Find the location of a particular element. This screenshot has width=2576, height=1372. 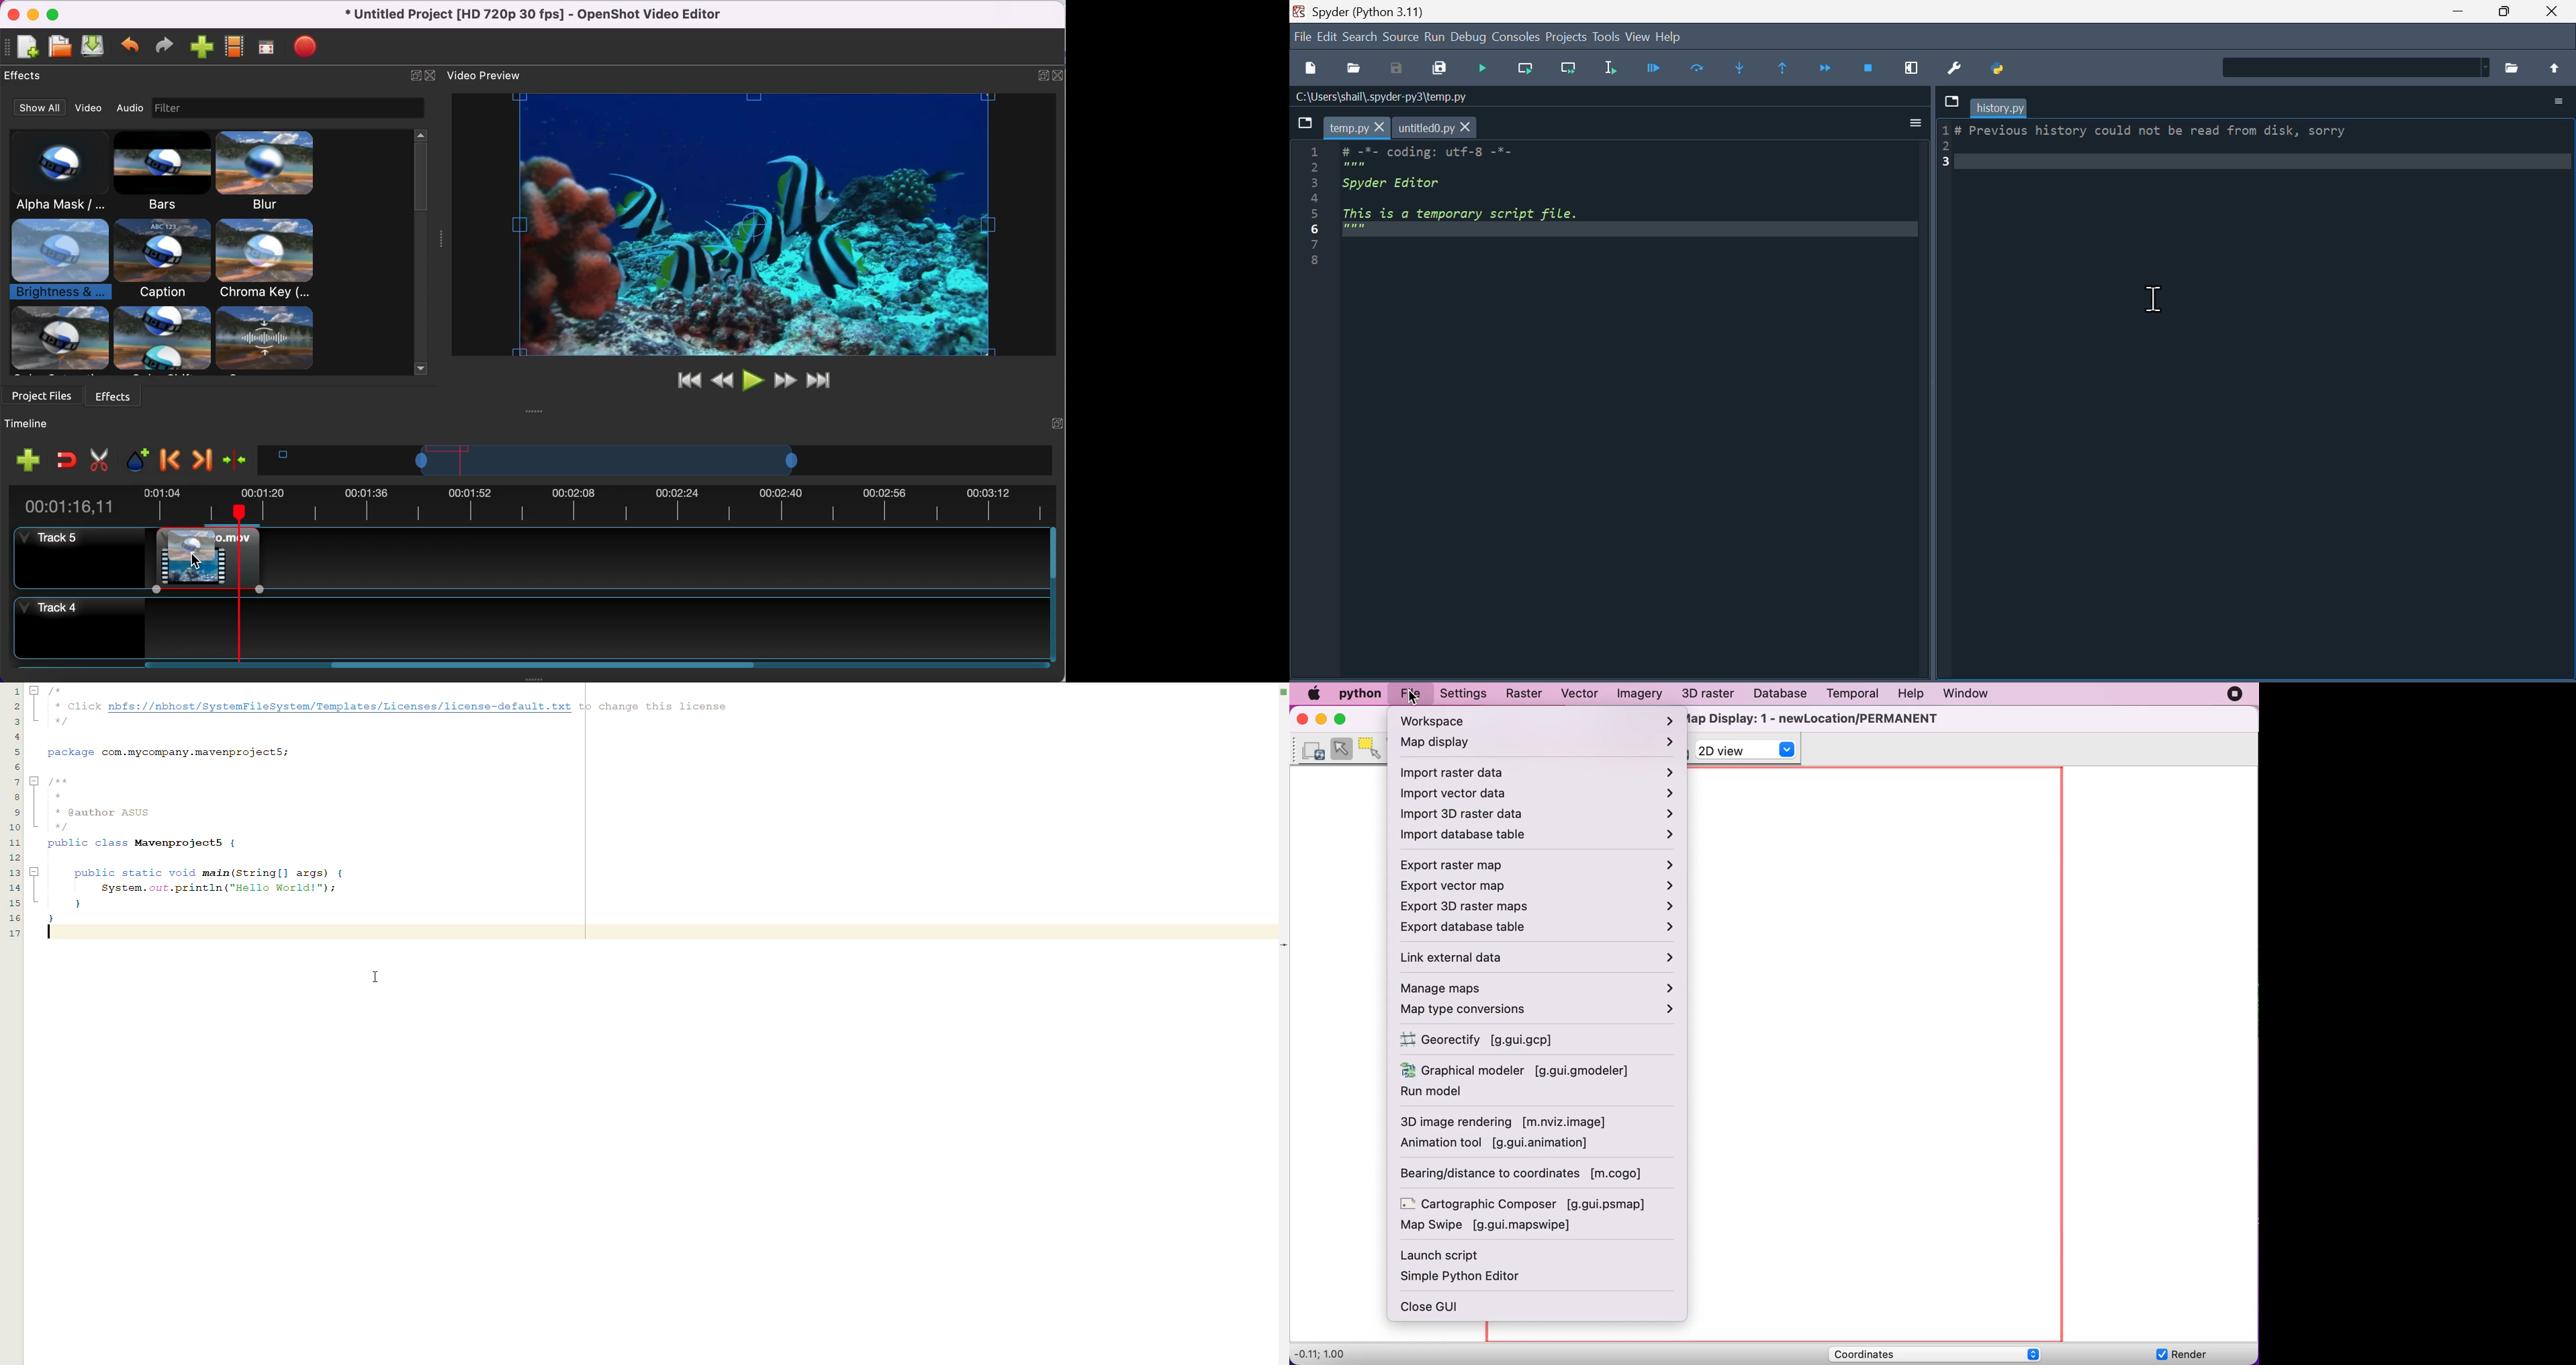

Continue execution until next function is located at coordinates (1828, 68).